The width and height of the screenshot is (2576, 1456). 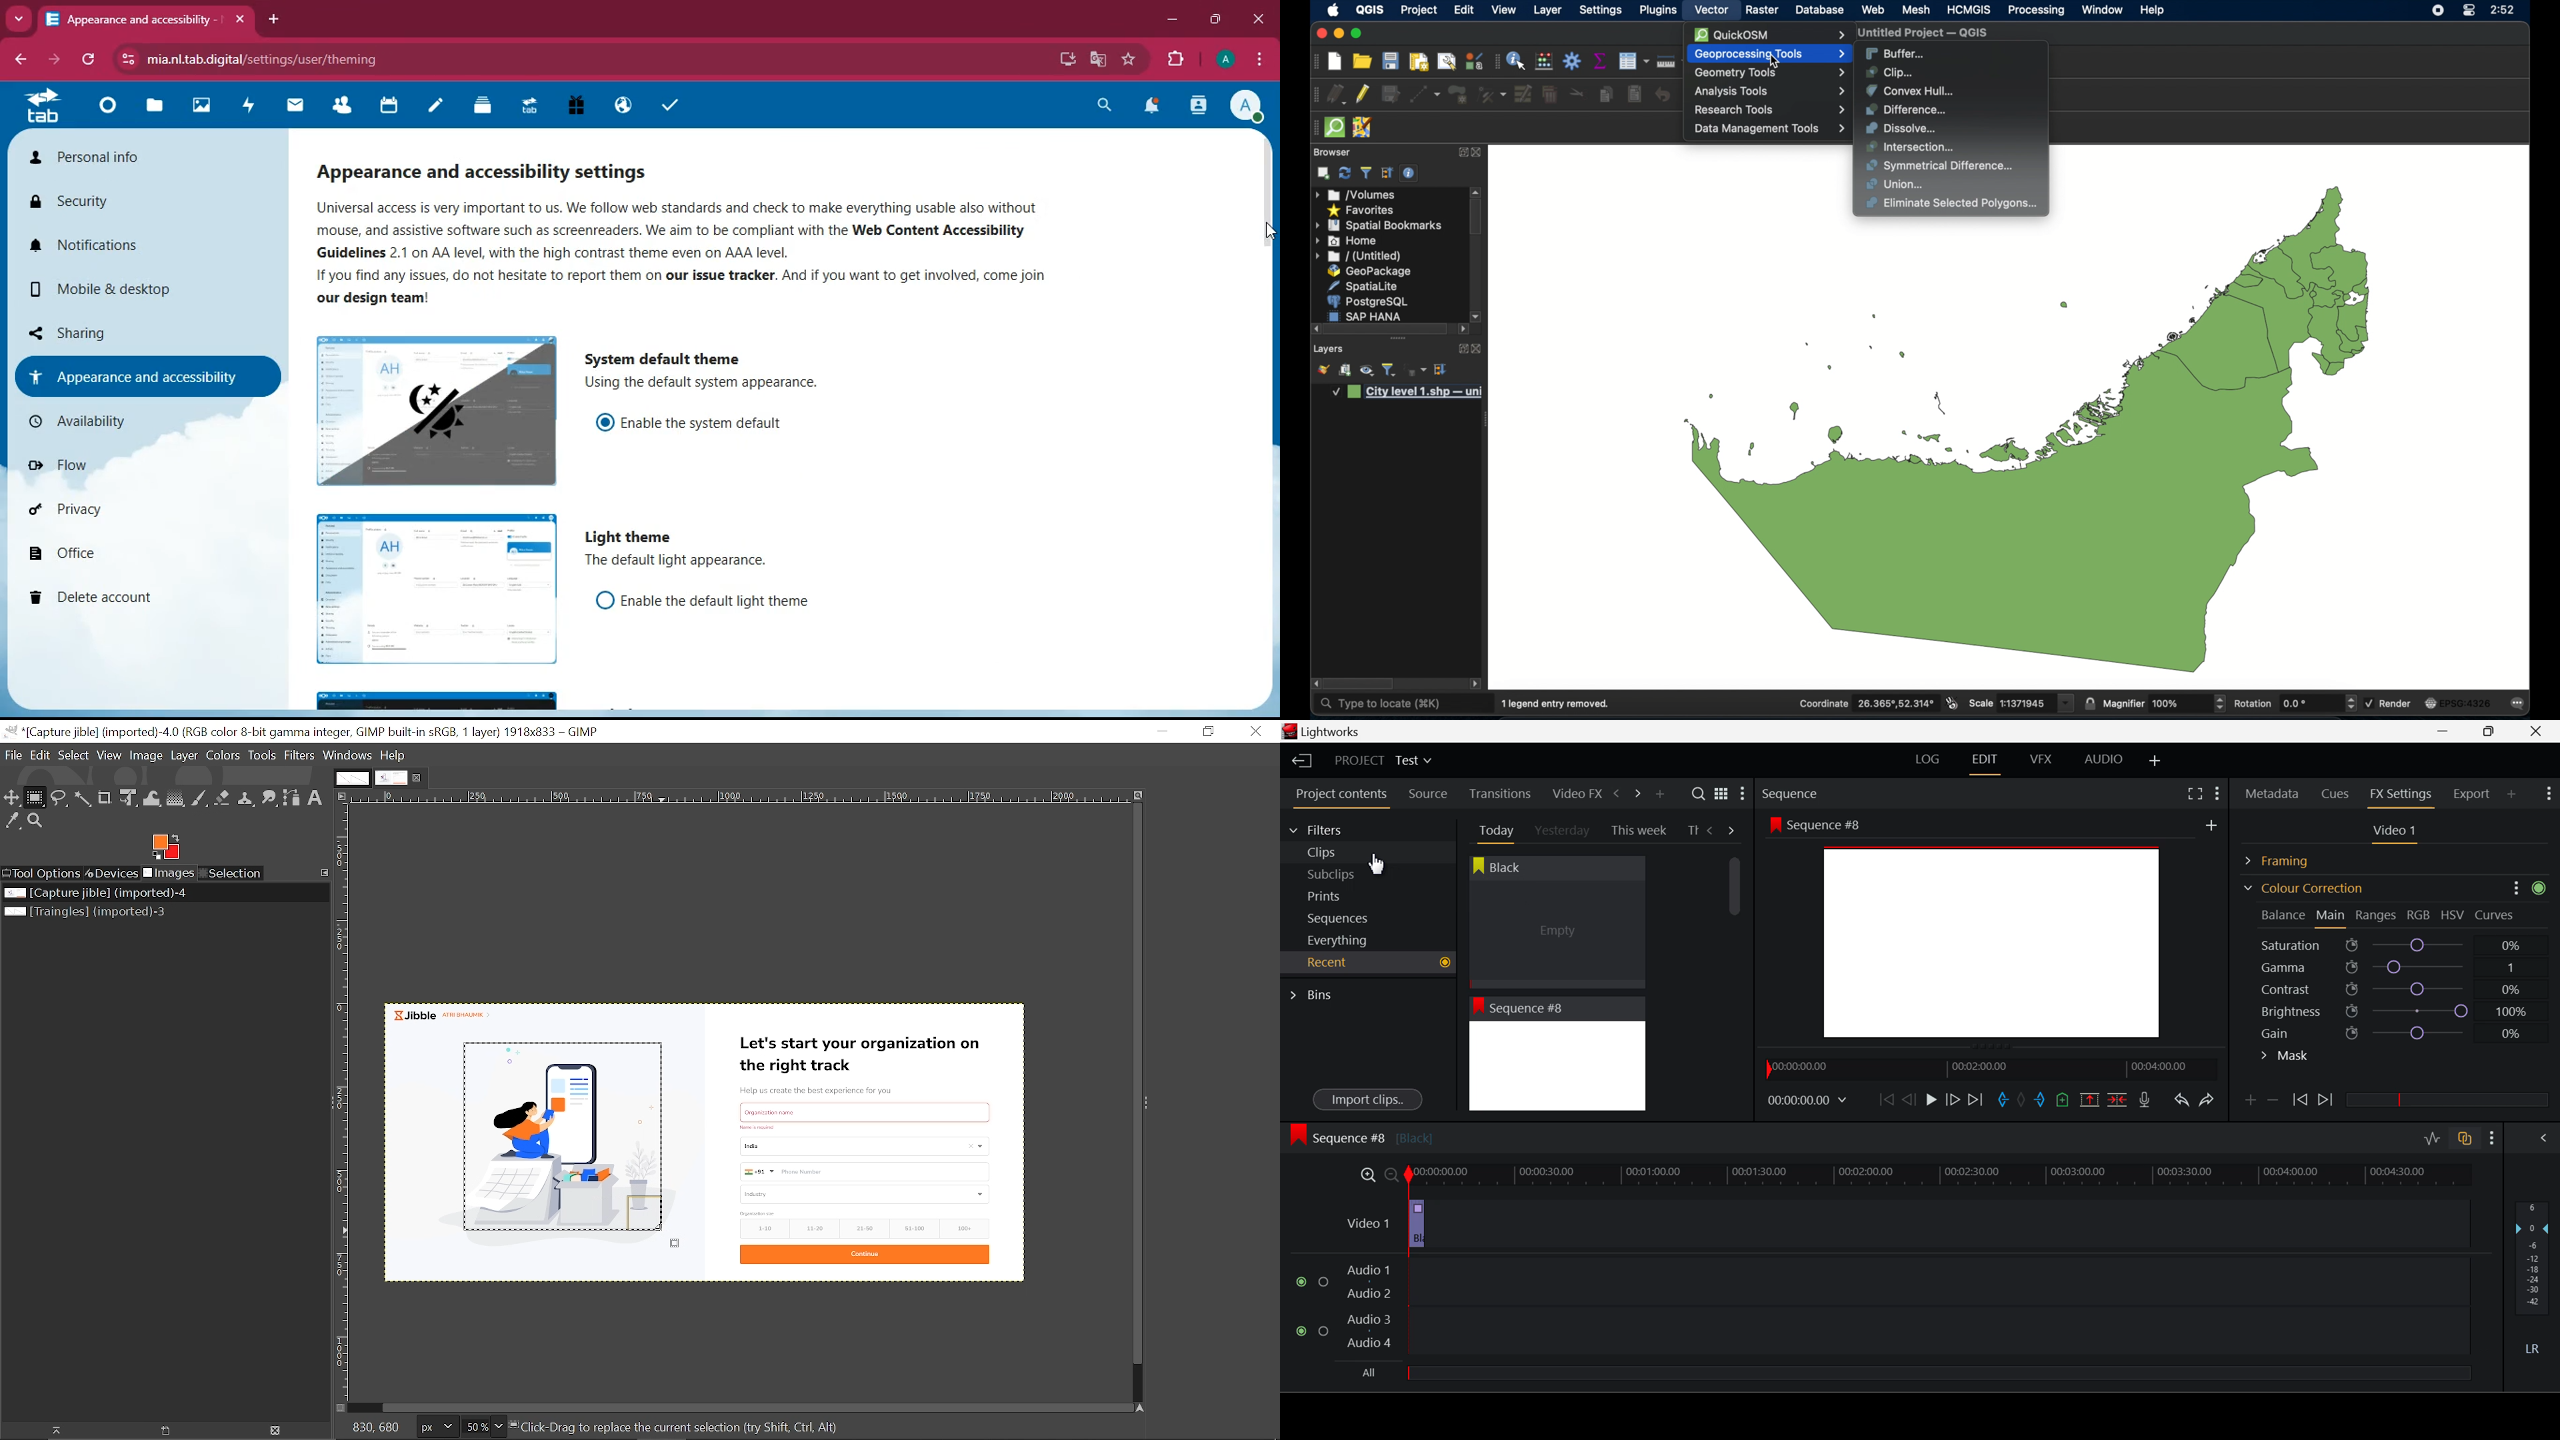 What do you see at coordinates (2061, 1101) in the screenshot?
I see `Mark Cue` at bounding box center [2061, 1101].